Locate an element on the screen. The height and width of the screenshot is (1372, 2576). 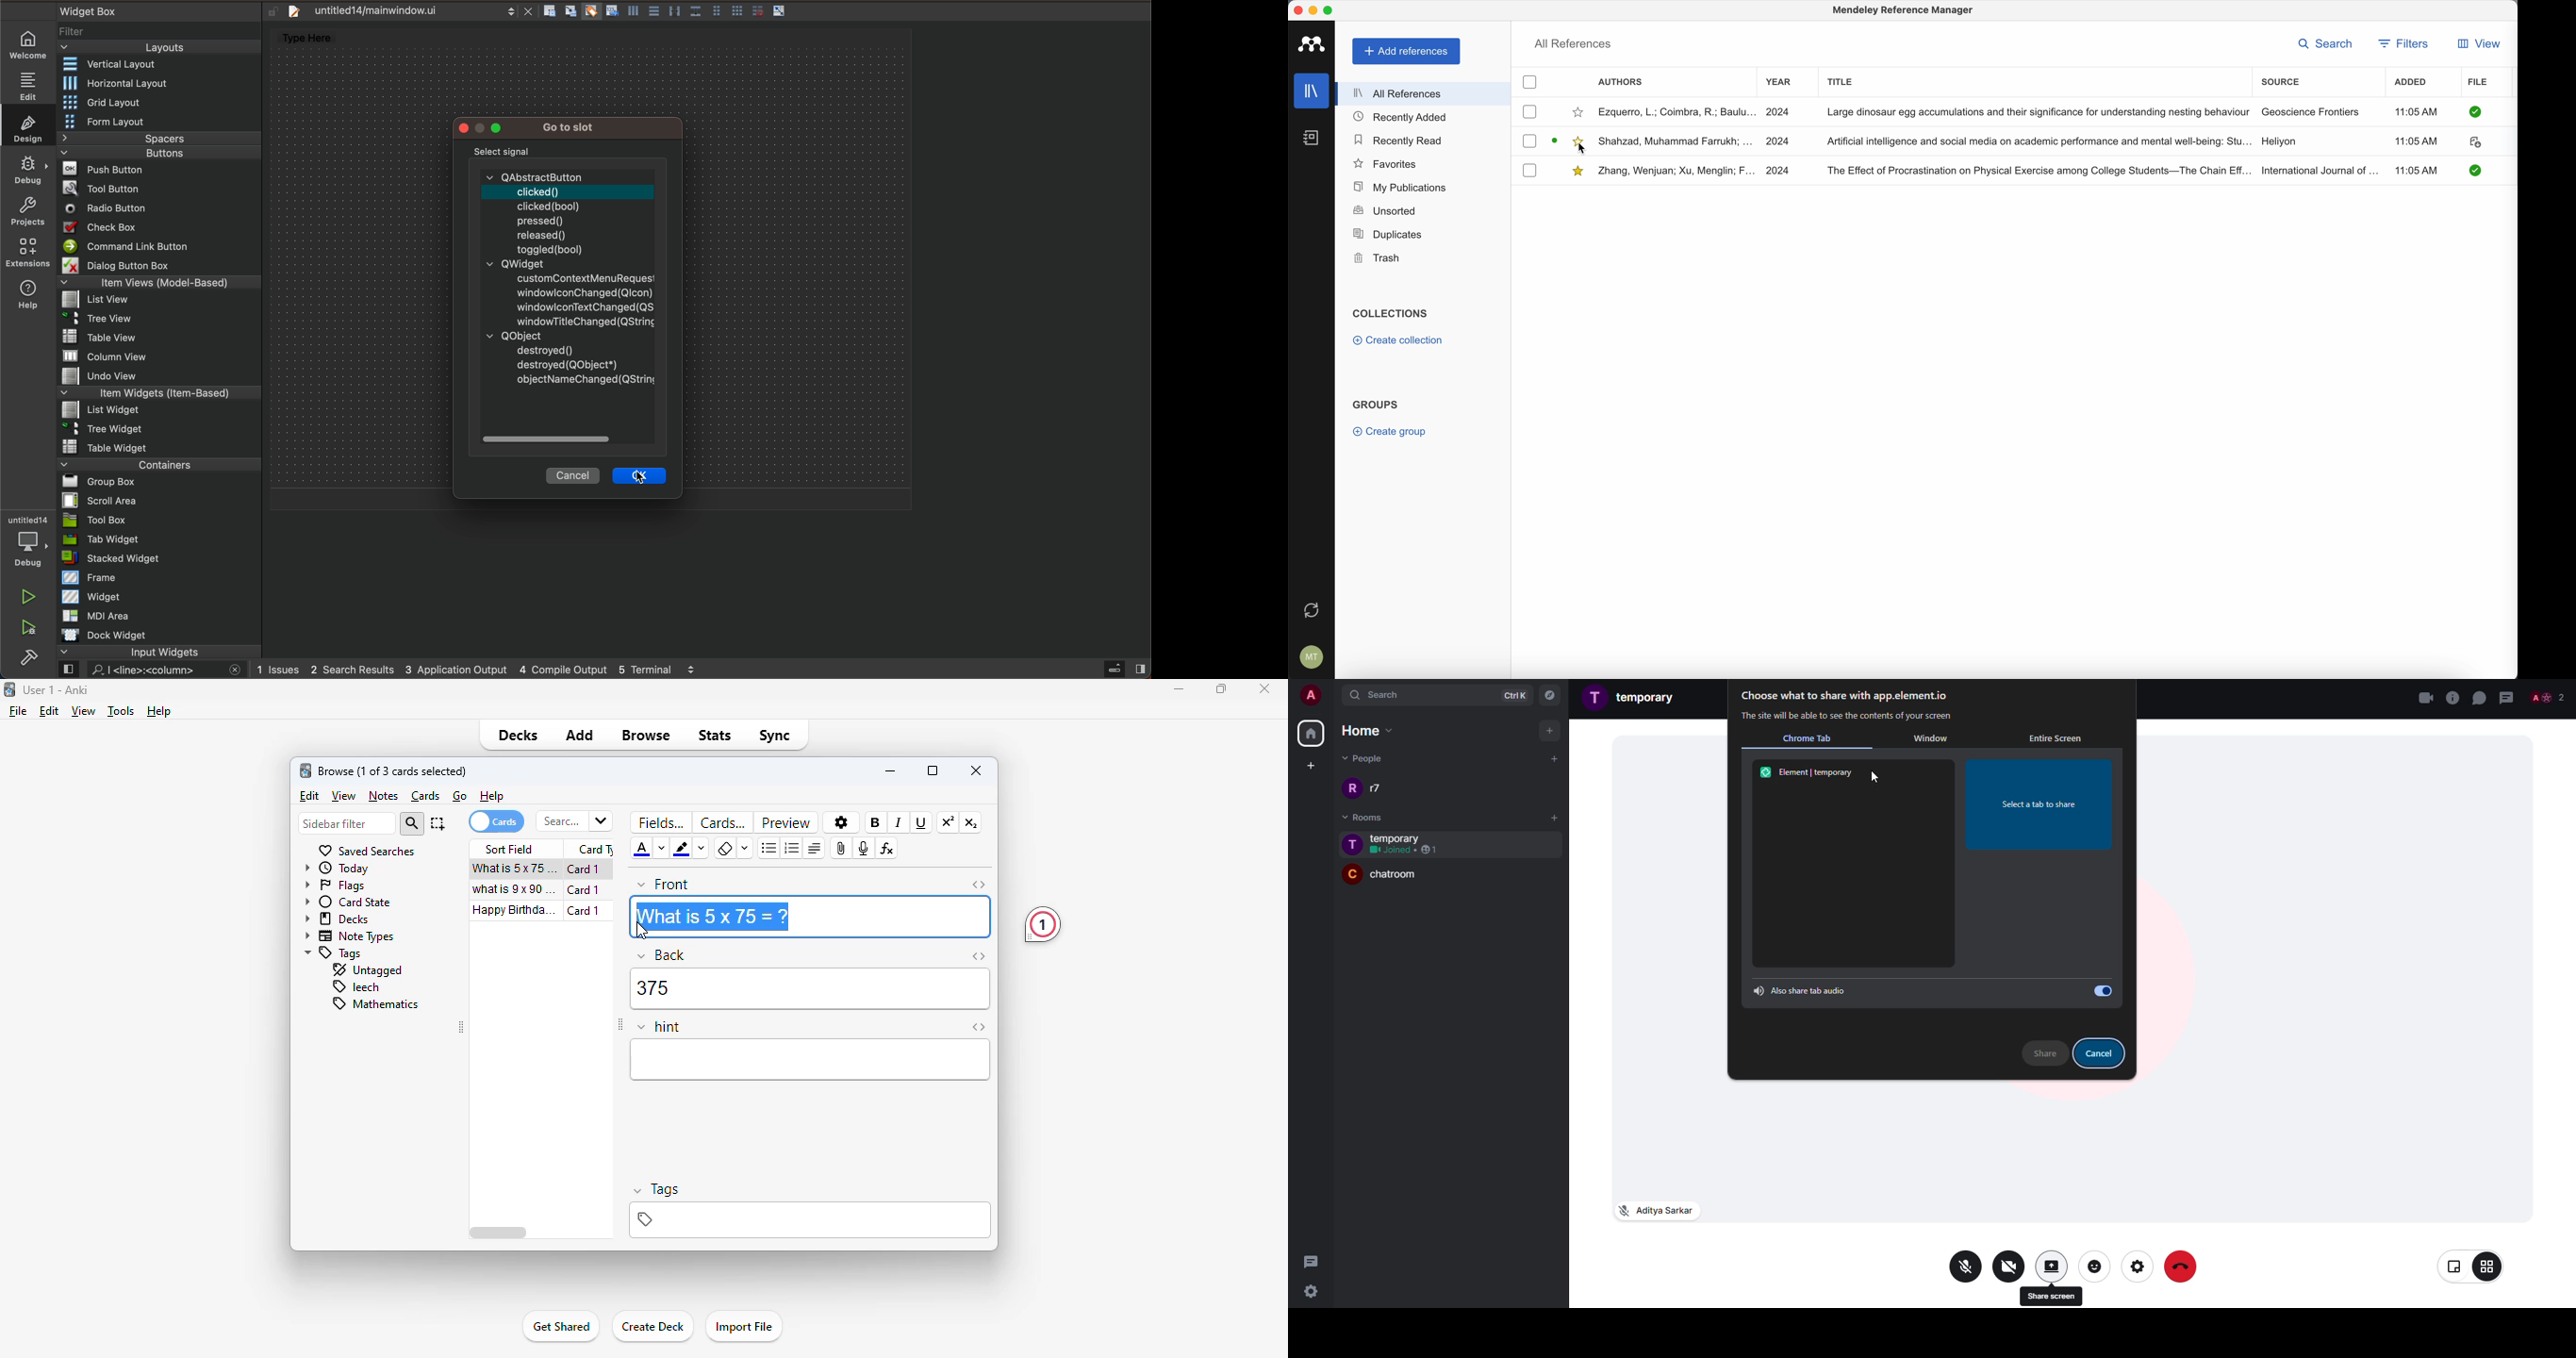
browse (1 of 3 cards selected) is located at coordinates (393, 770).